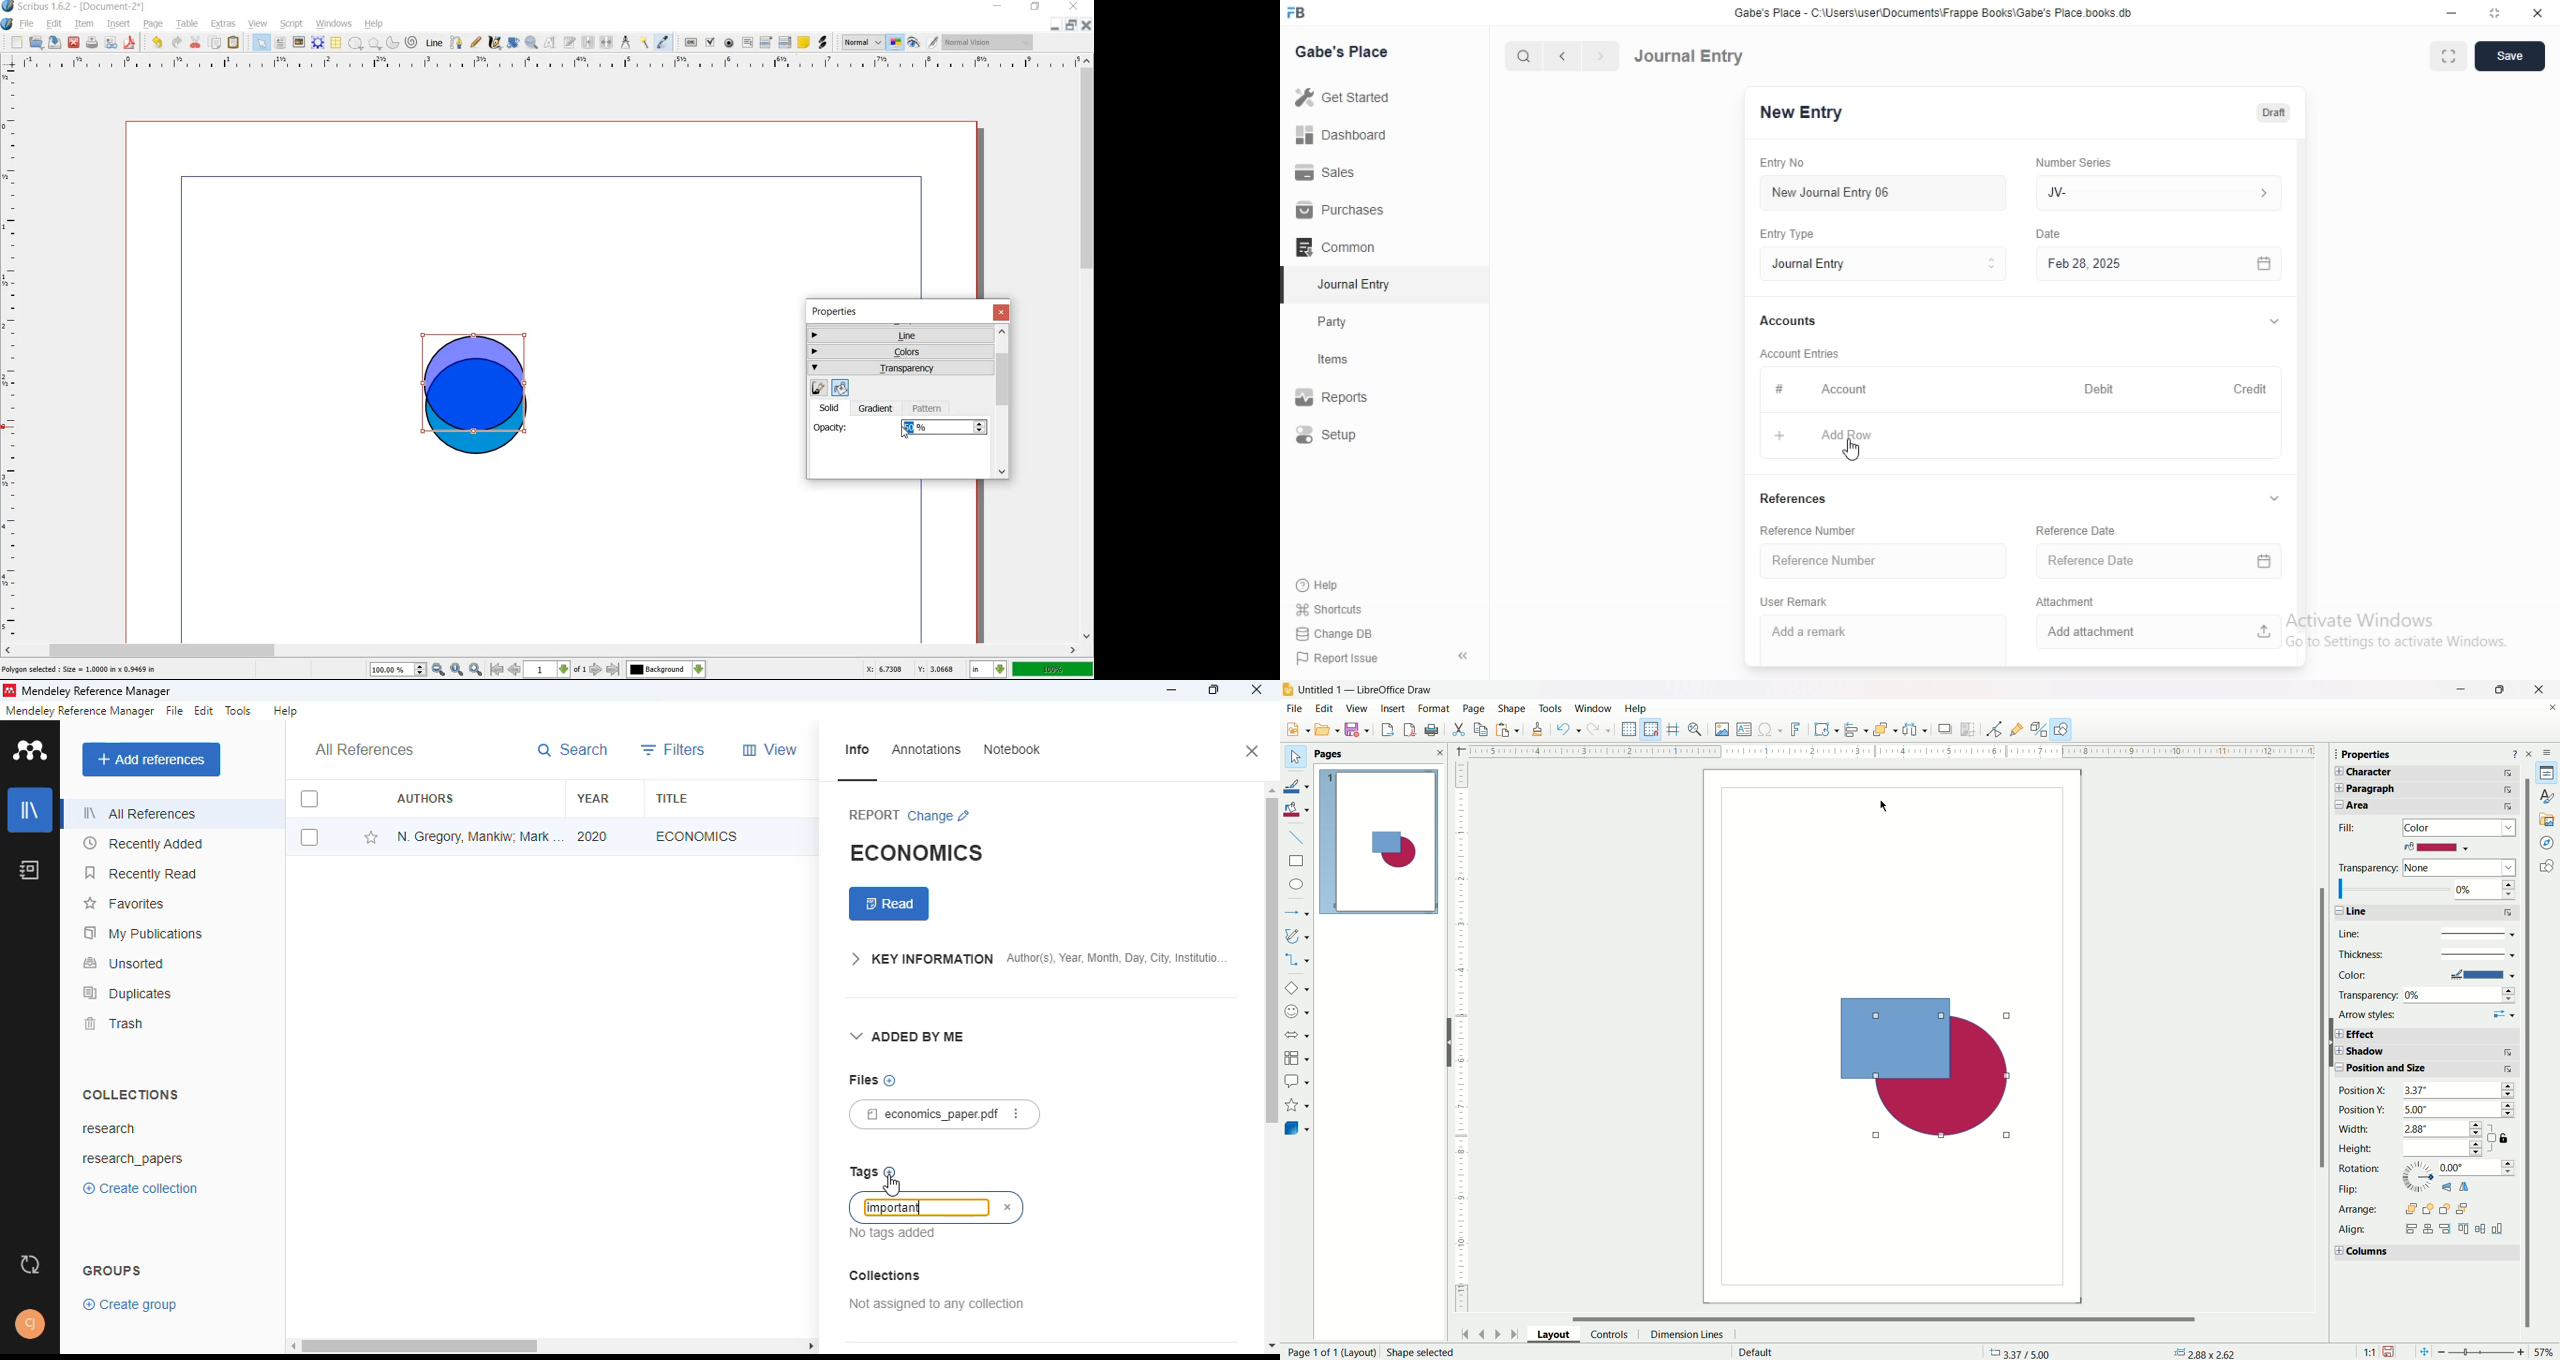  Describe the element at coordinates (2158, 632) in the screenshot. I see `Add attachment` at that location.